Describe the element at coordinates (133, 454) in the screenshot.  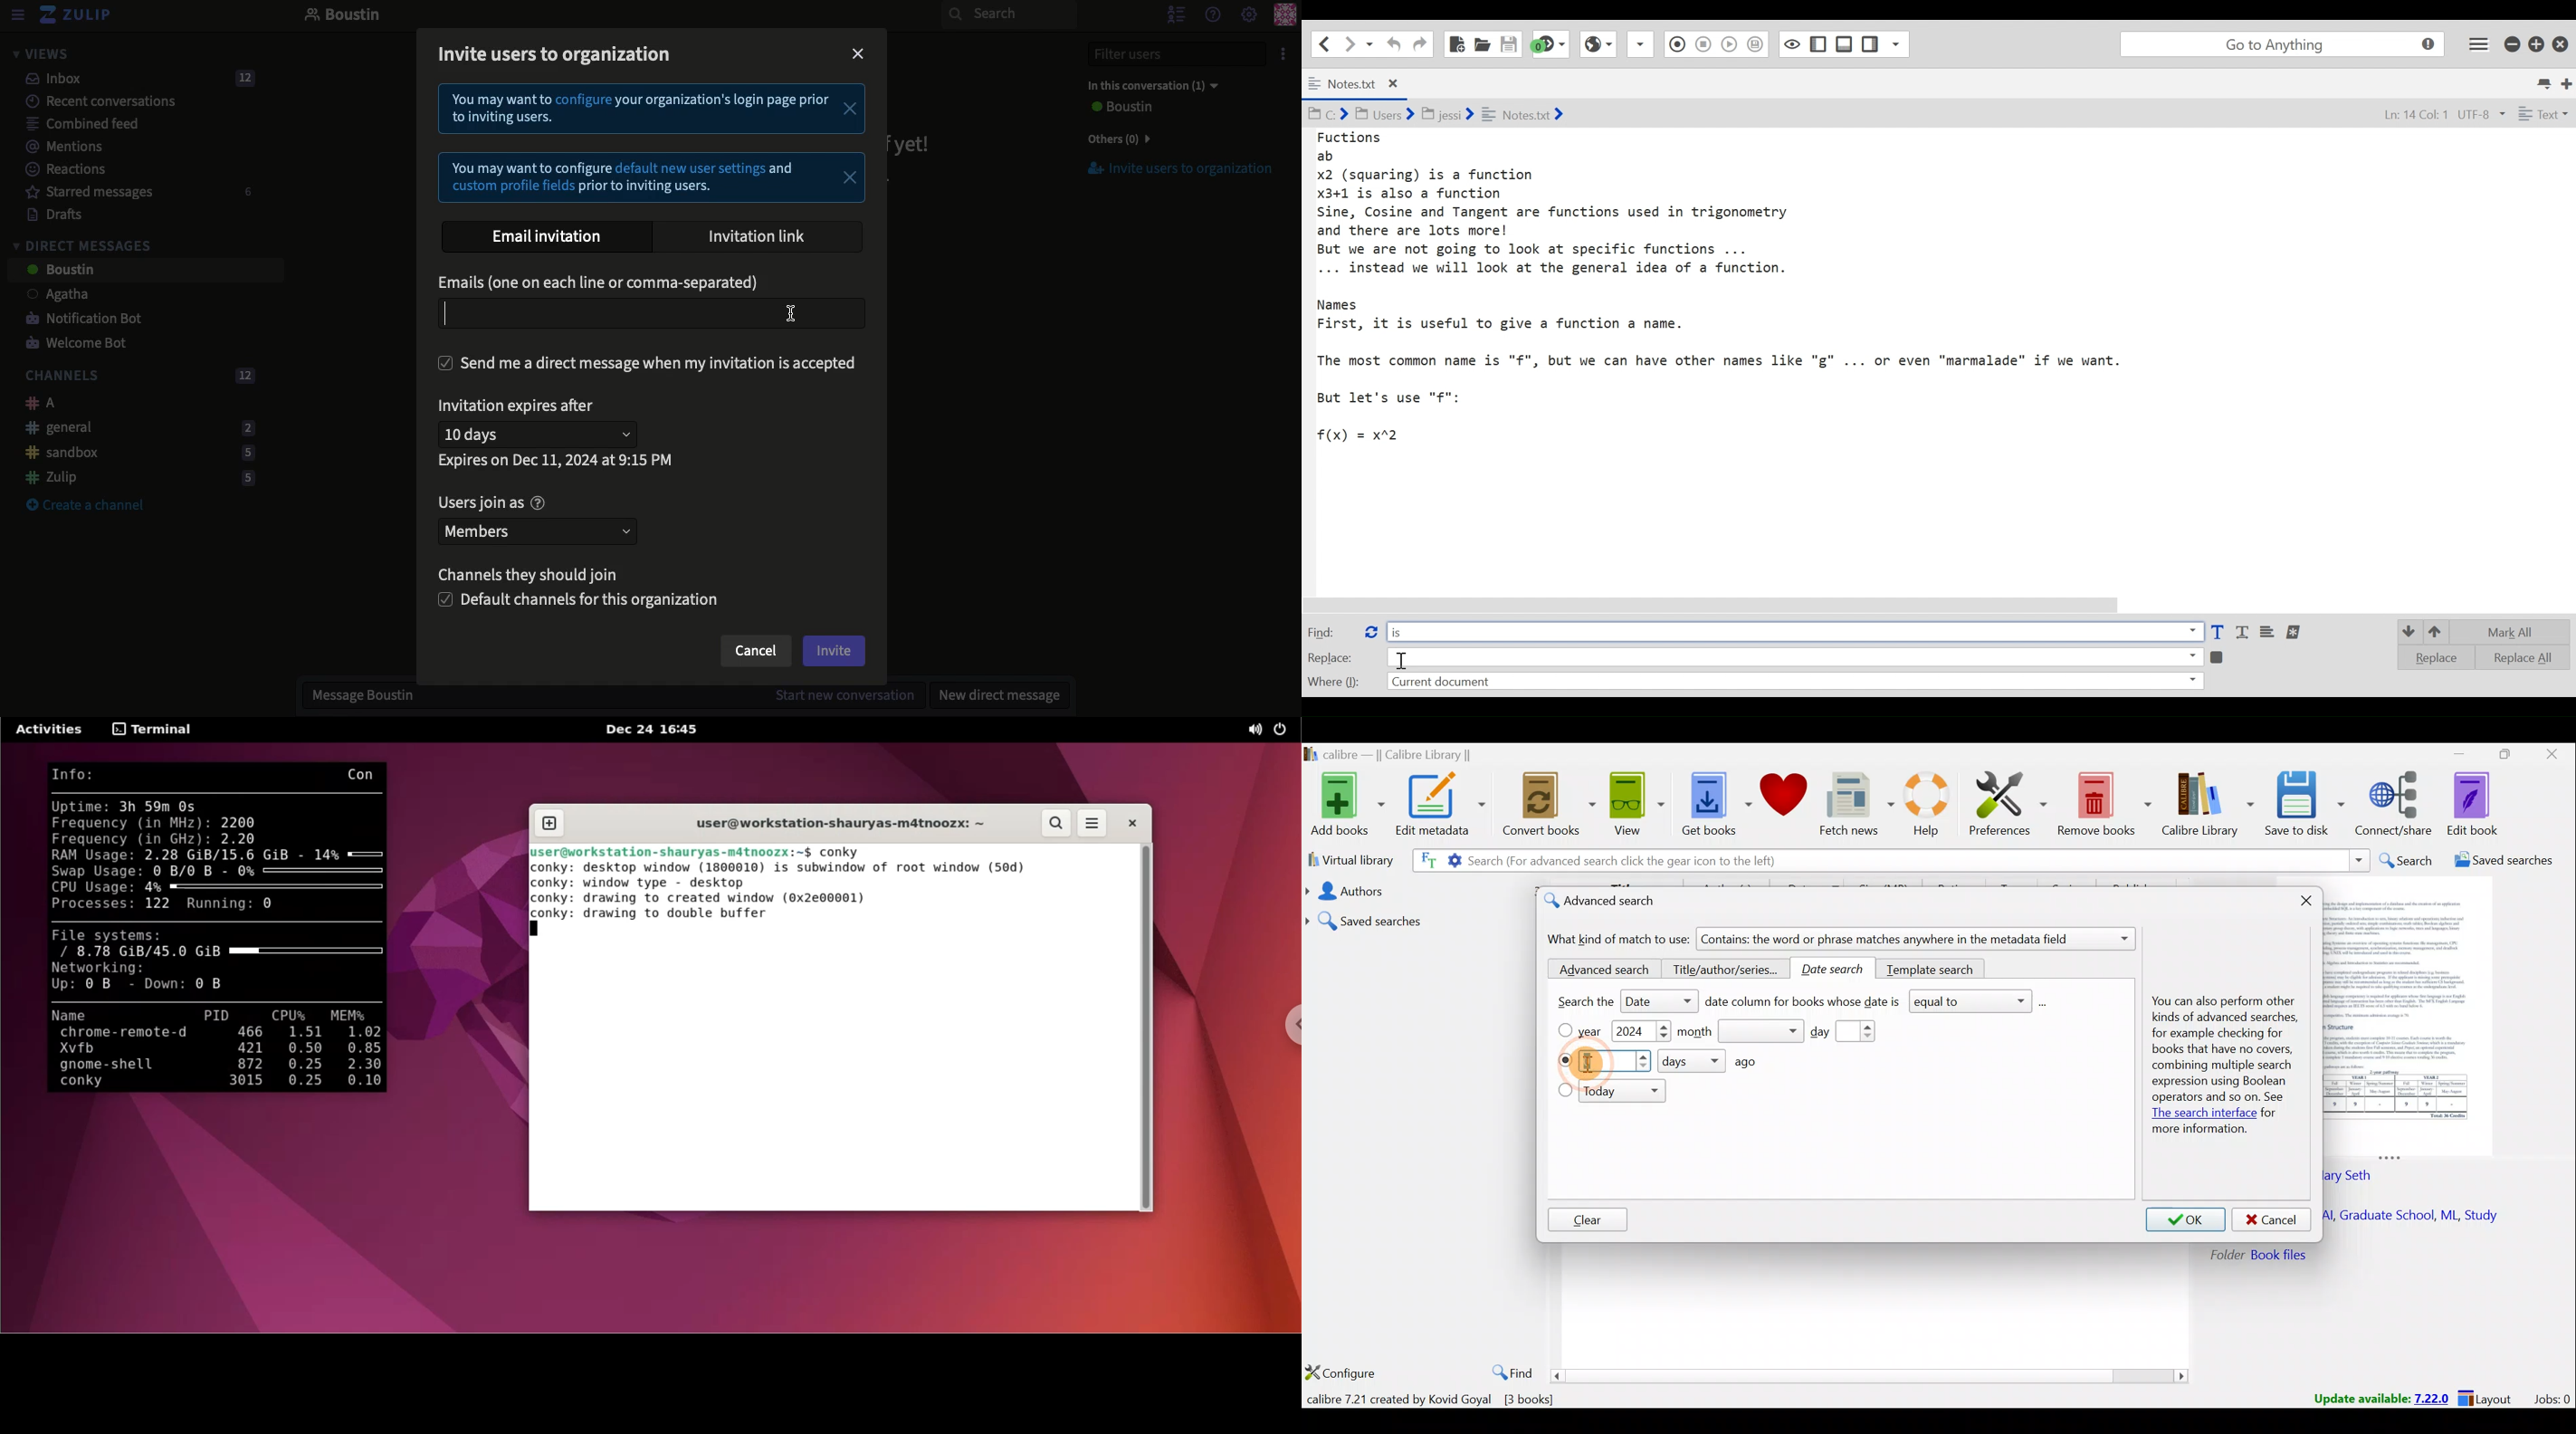
I see `Sandbox` at that location.